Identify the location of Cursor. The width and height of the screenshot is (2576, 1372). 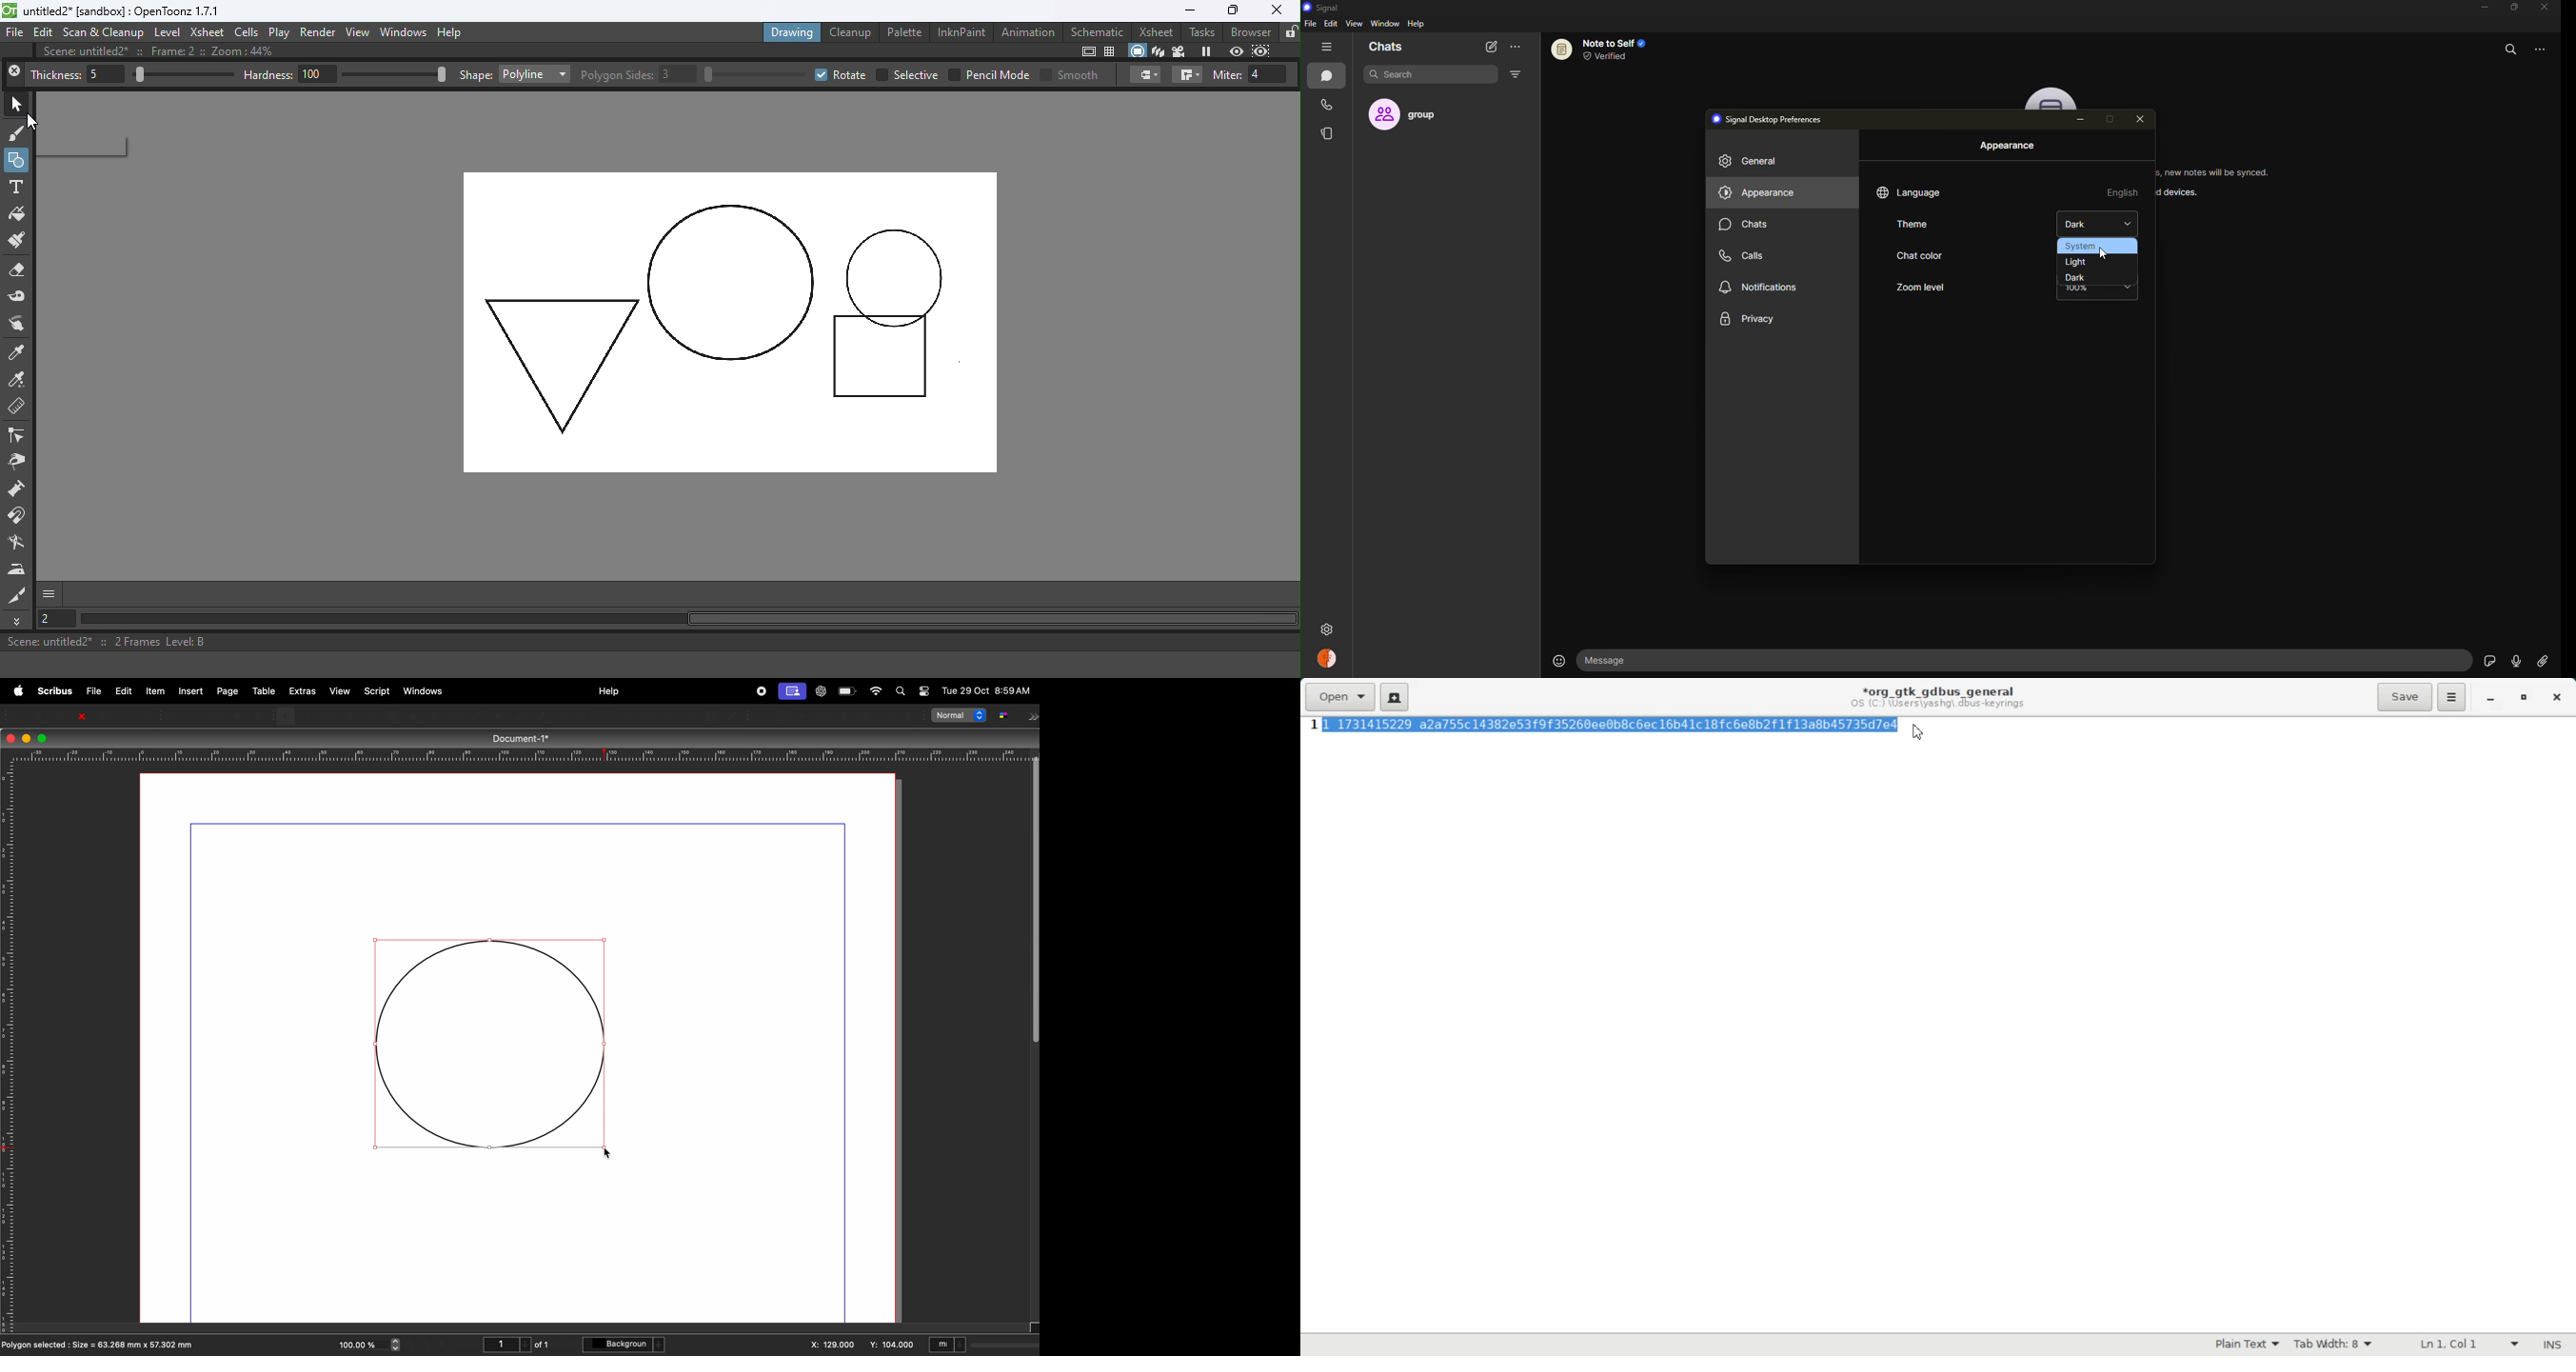
(35, 125).